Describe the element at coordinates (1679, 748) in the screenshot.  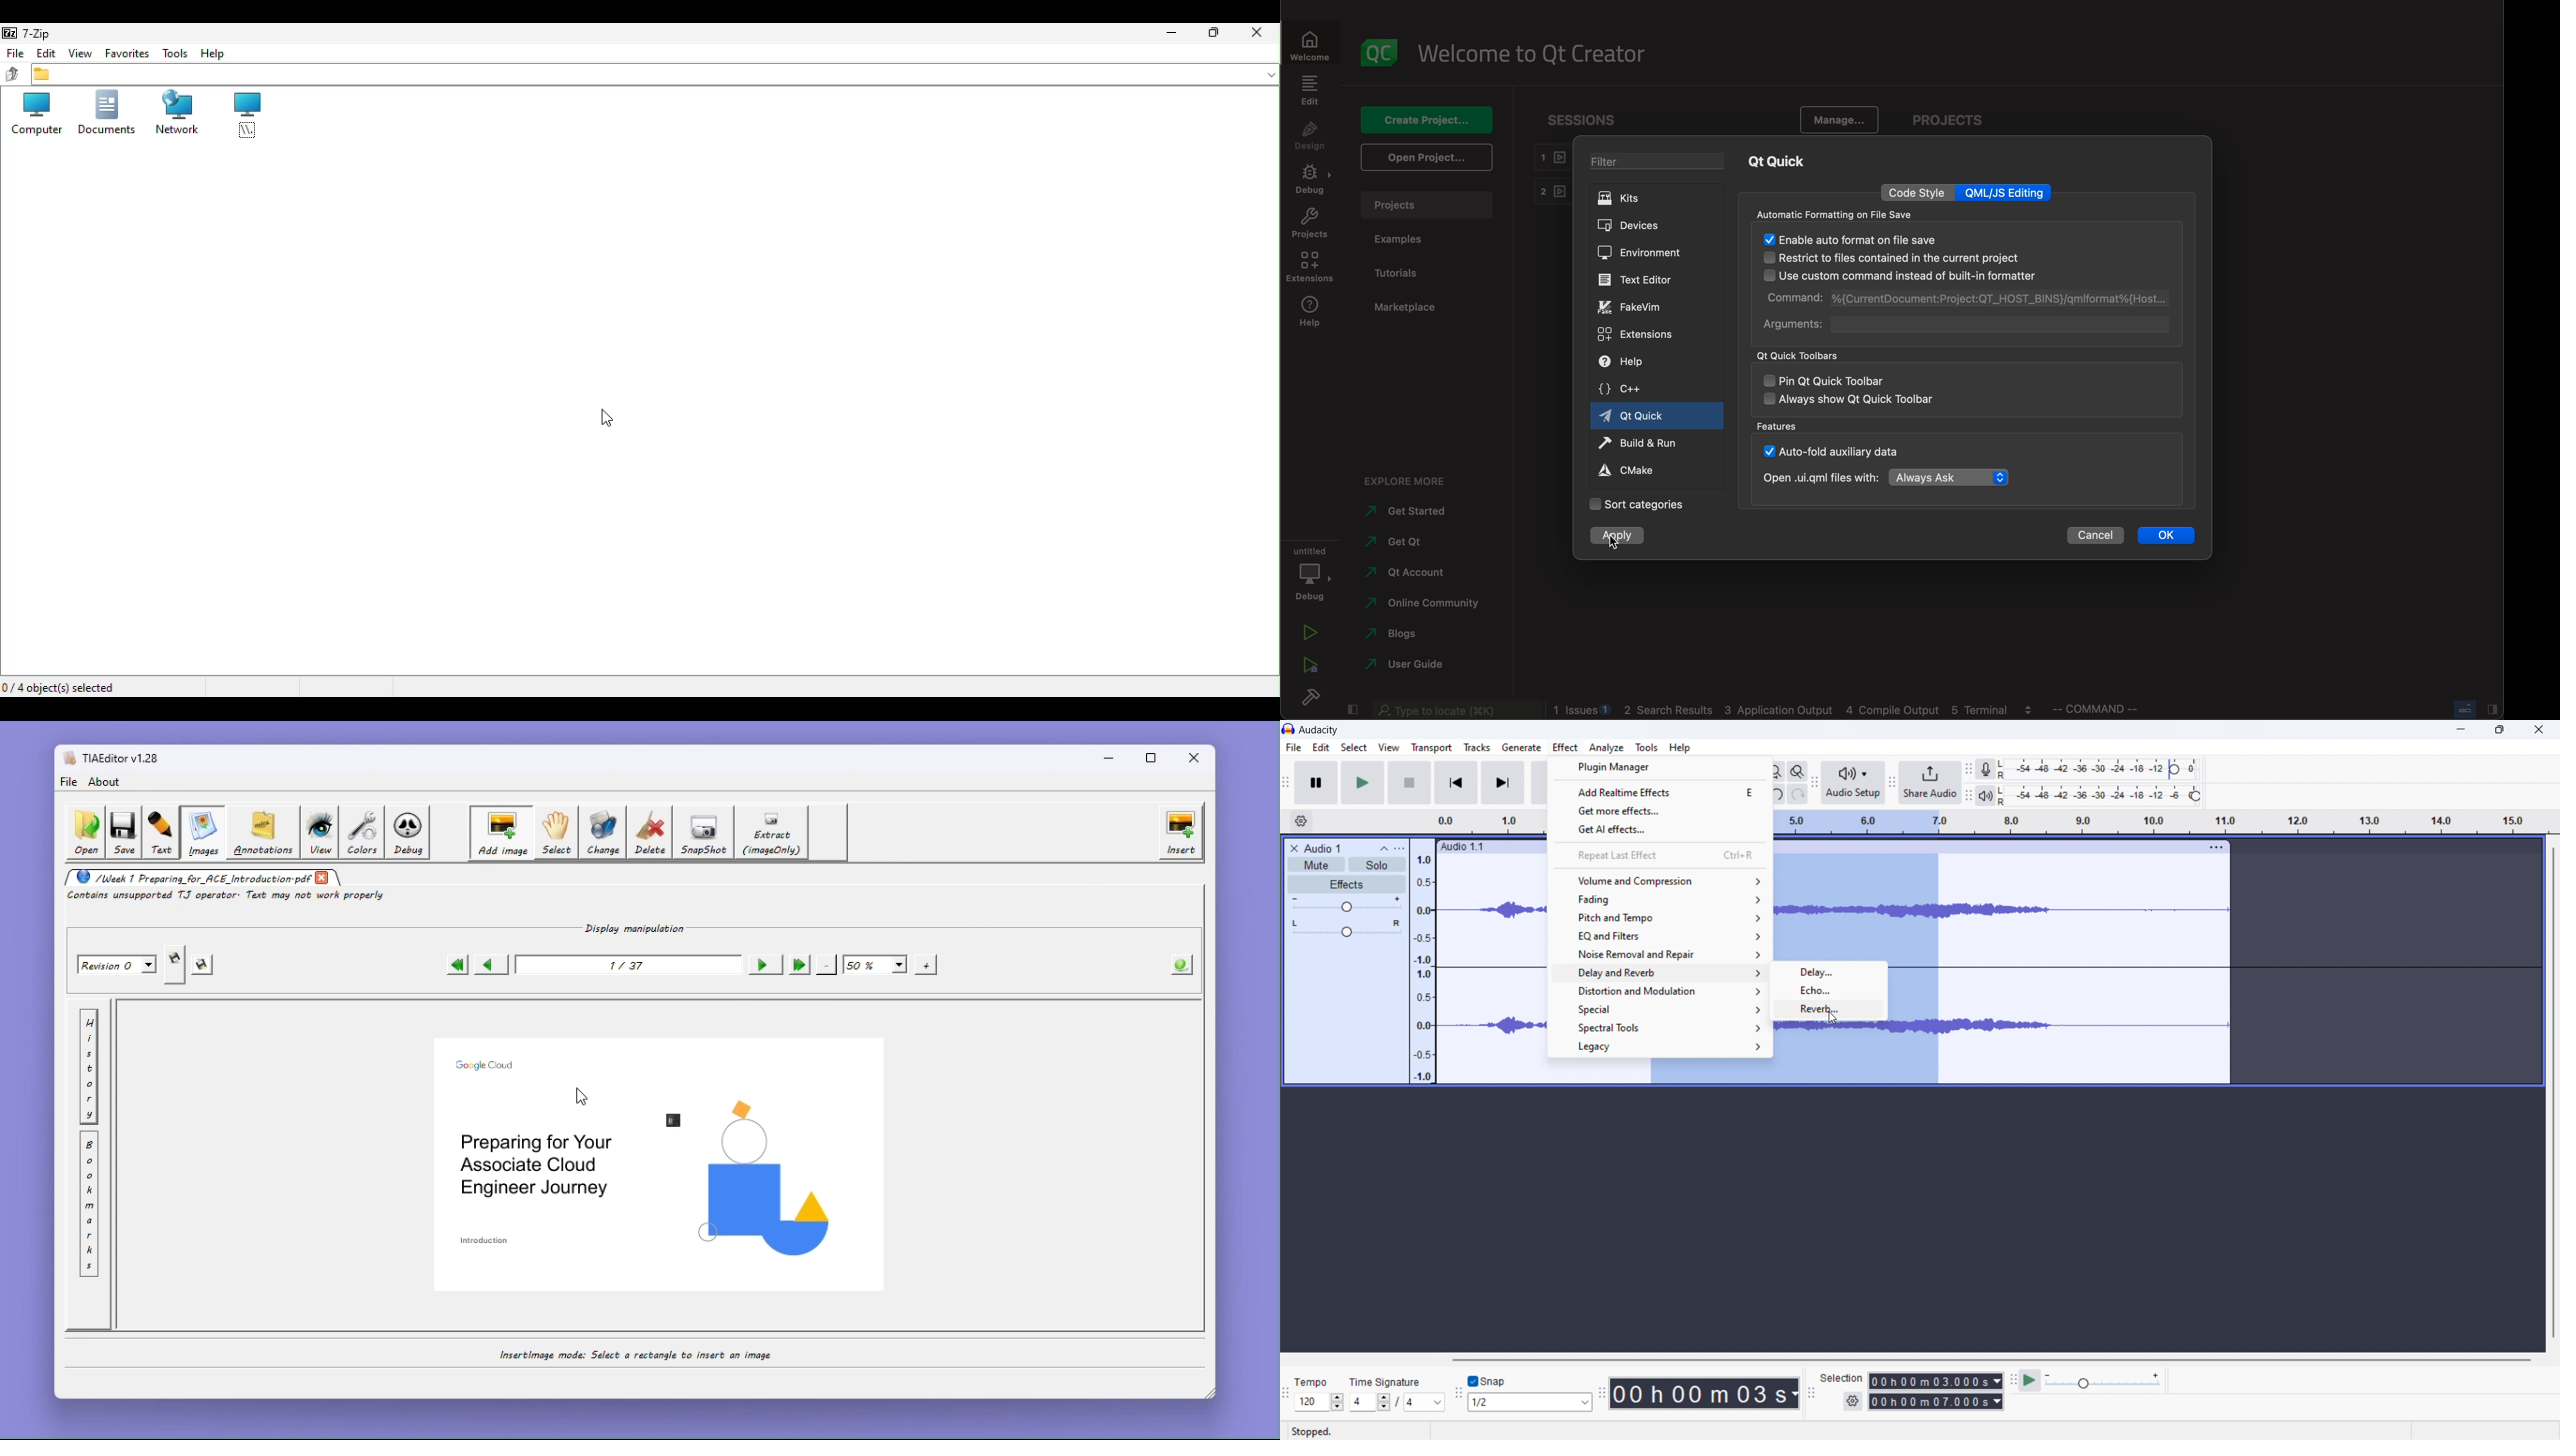
I see `help` at that location.